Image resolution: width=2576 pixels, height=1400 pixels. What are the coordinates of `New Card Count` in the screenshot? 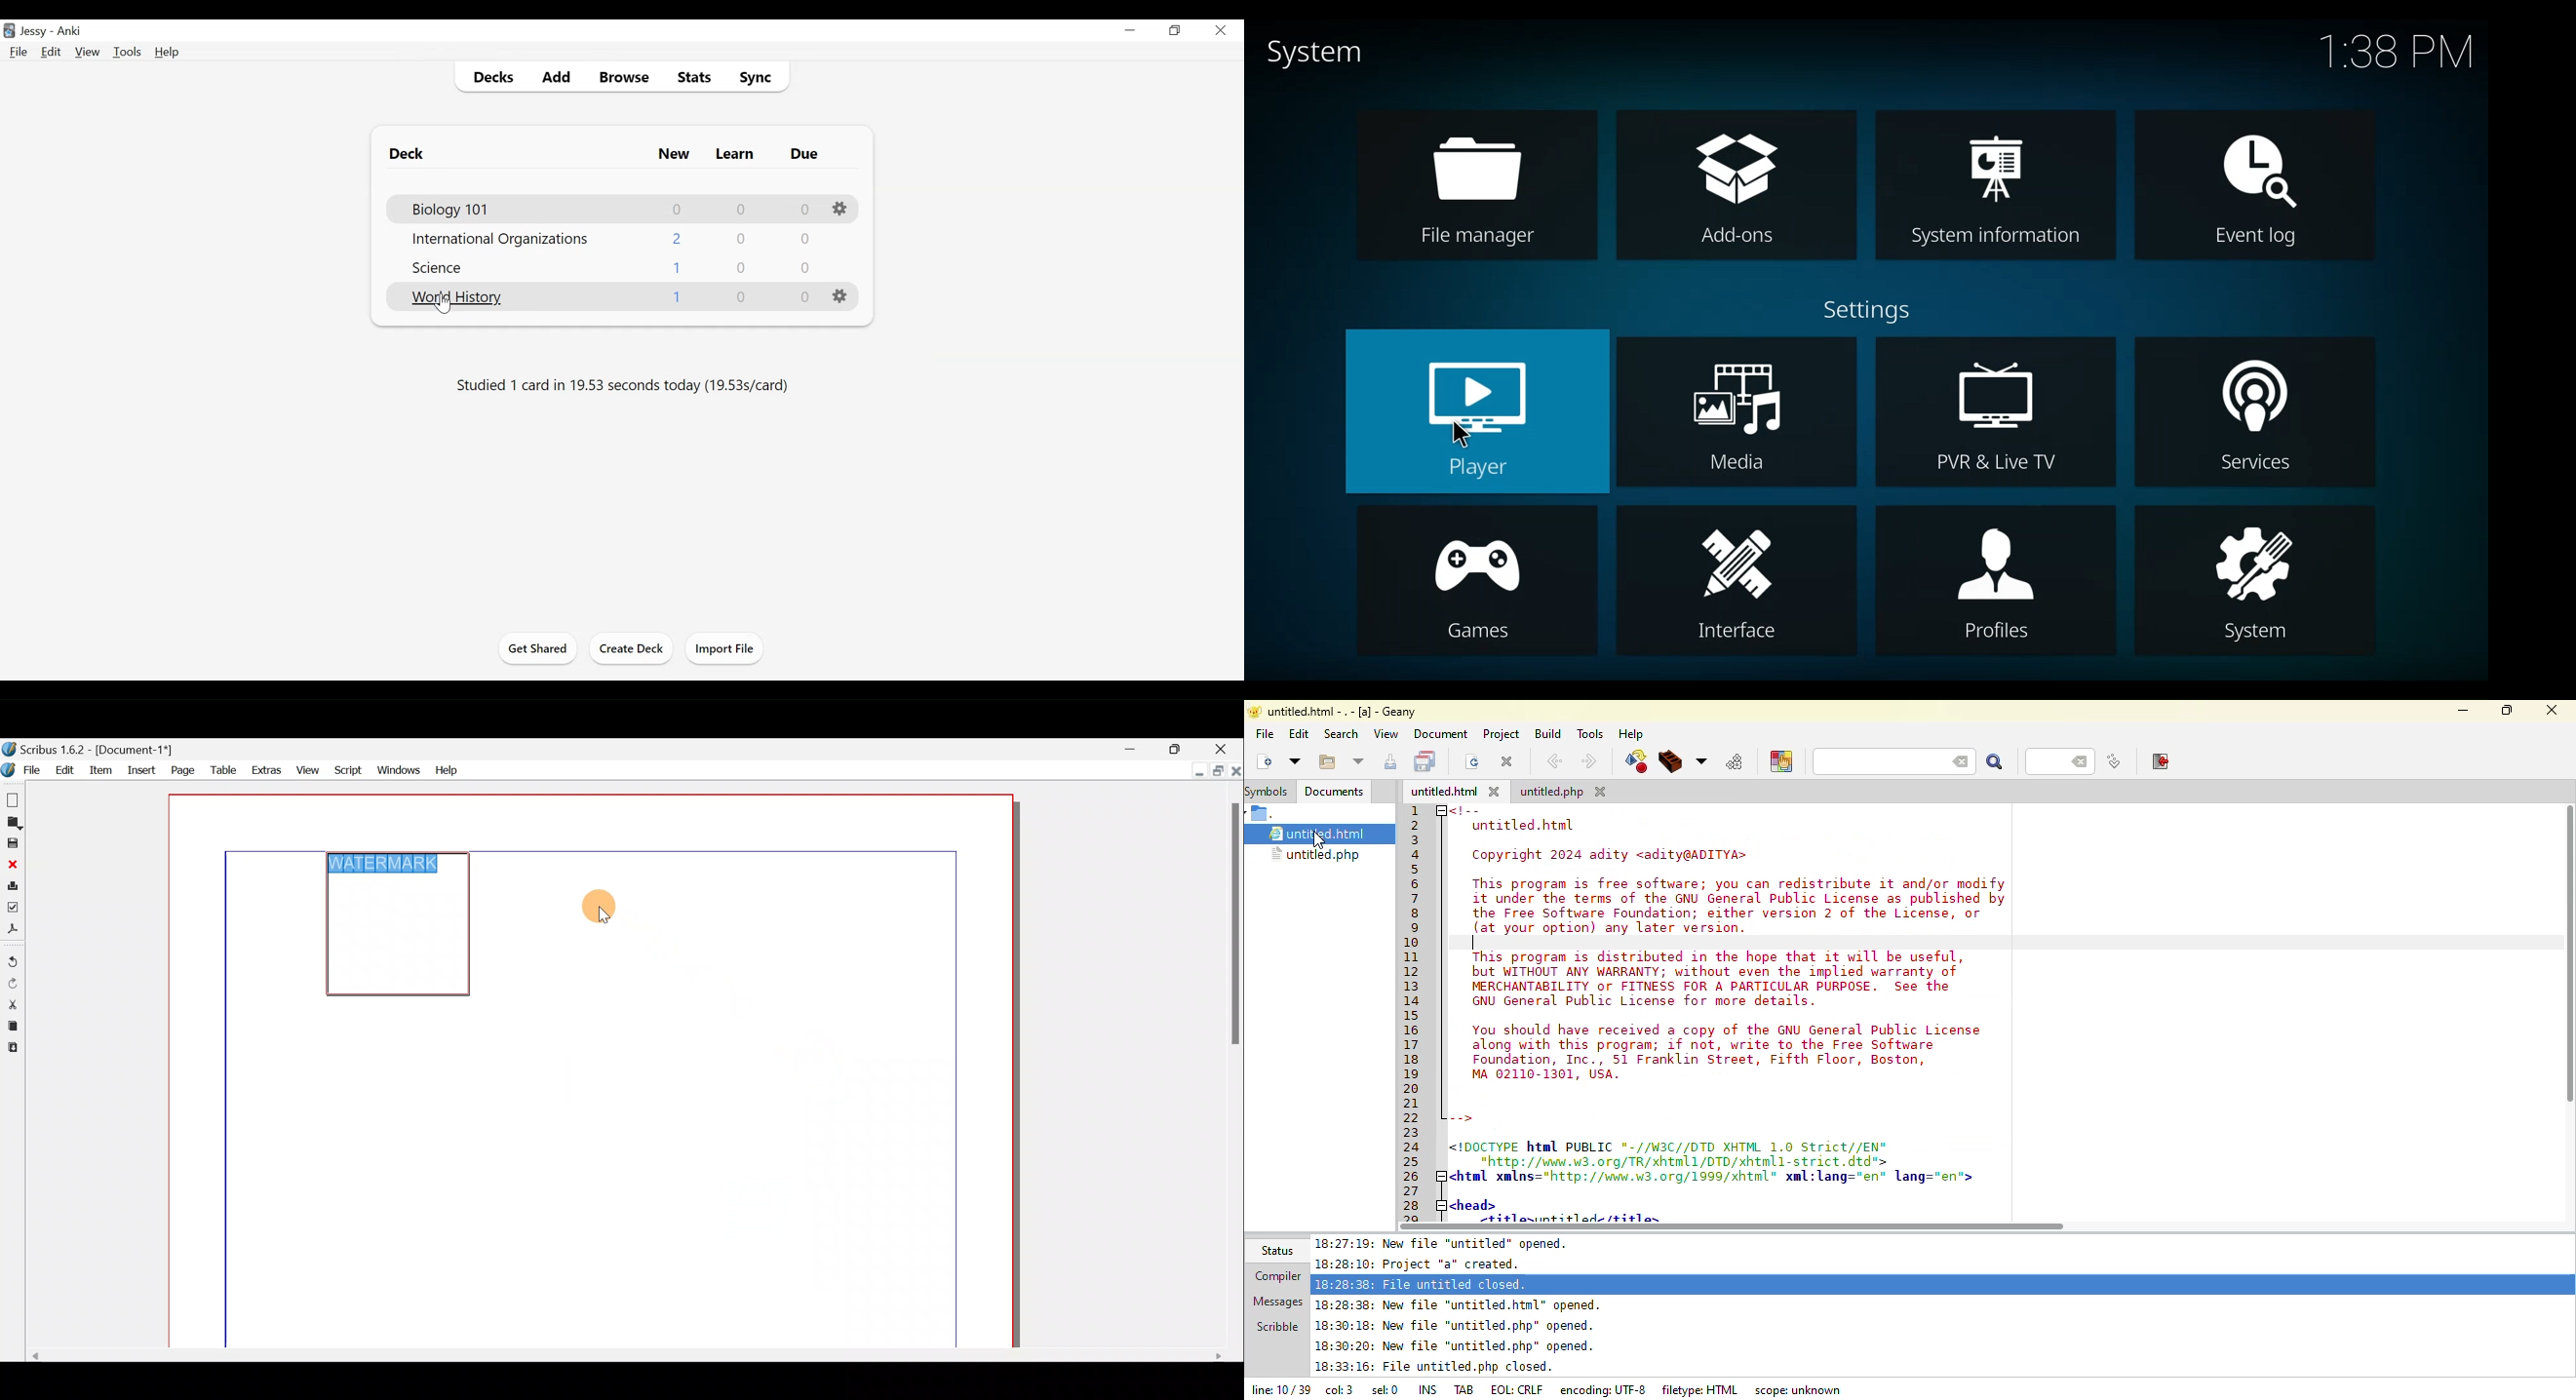 It's located at (679, 268).